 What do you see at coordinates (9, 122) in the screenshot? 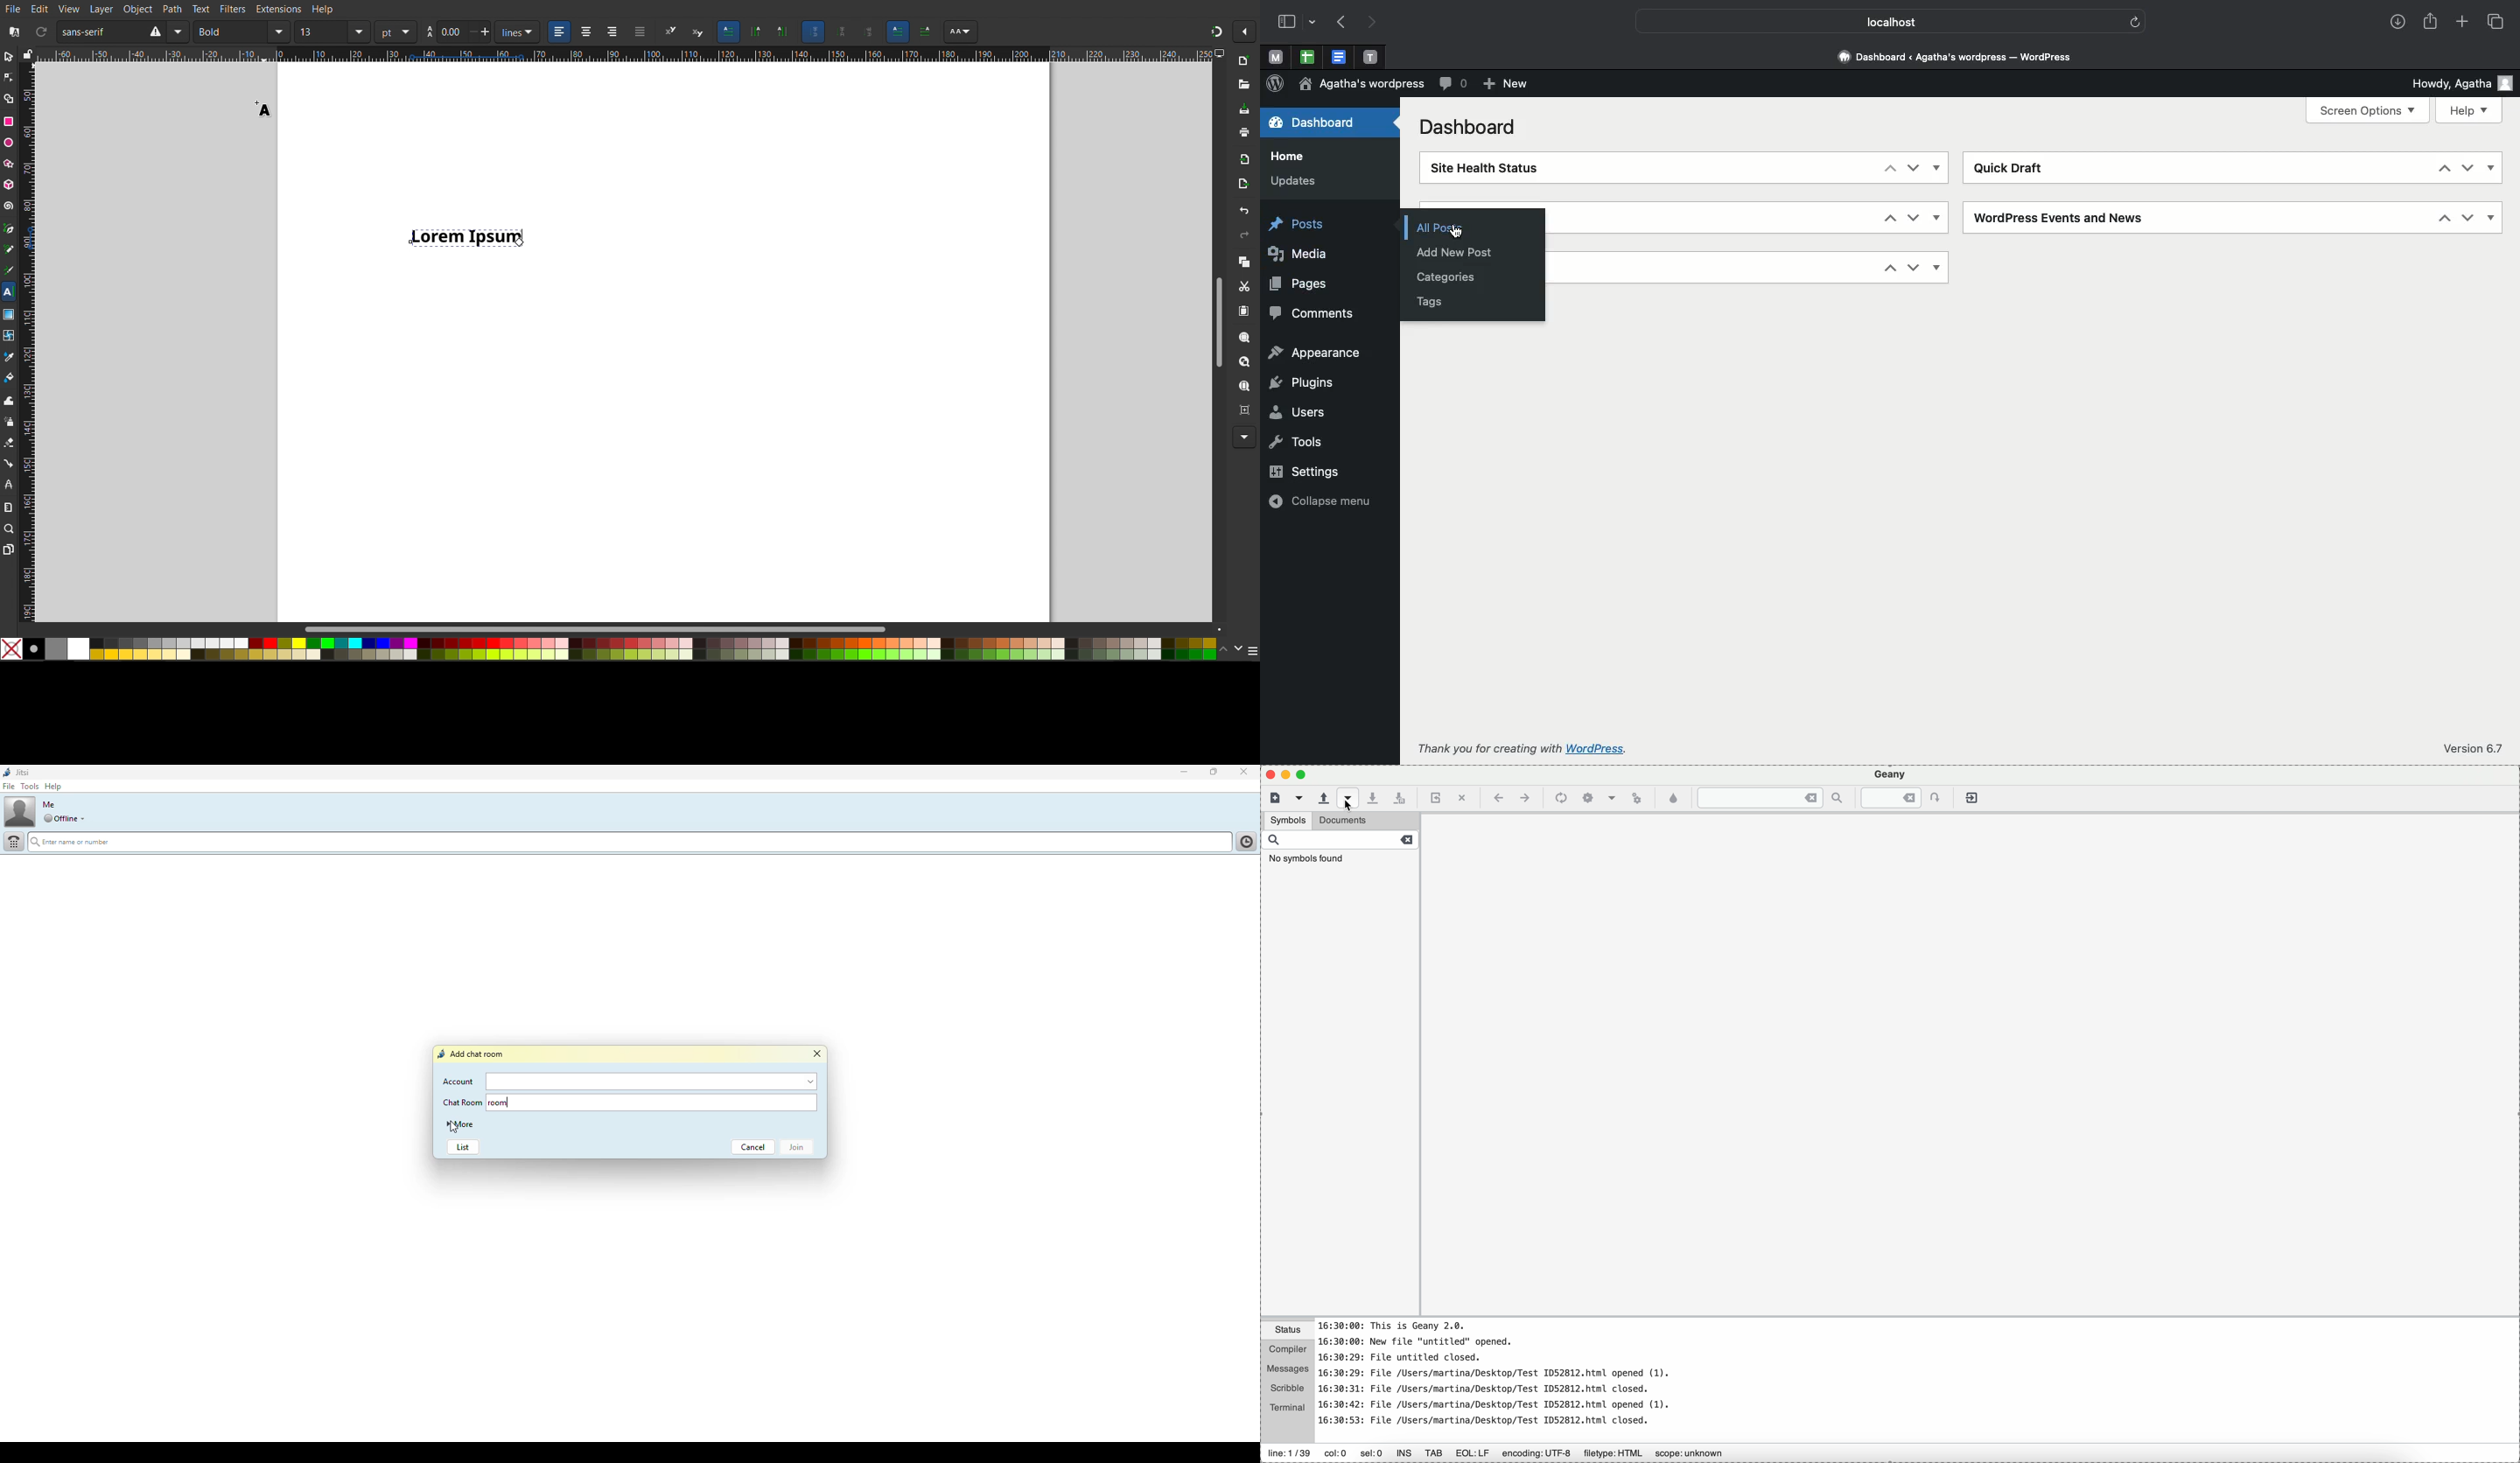
I see `Rectangle Tool` at bounding box center [9, 122].